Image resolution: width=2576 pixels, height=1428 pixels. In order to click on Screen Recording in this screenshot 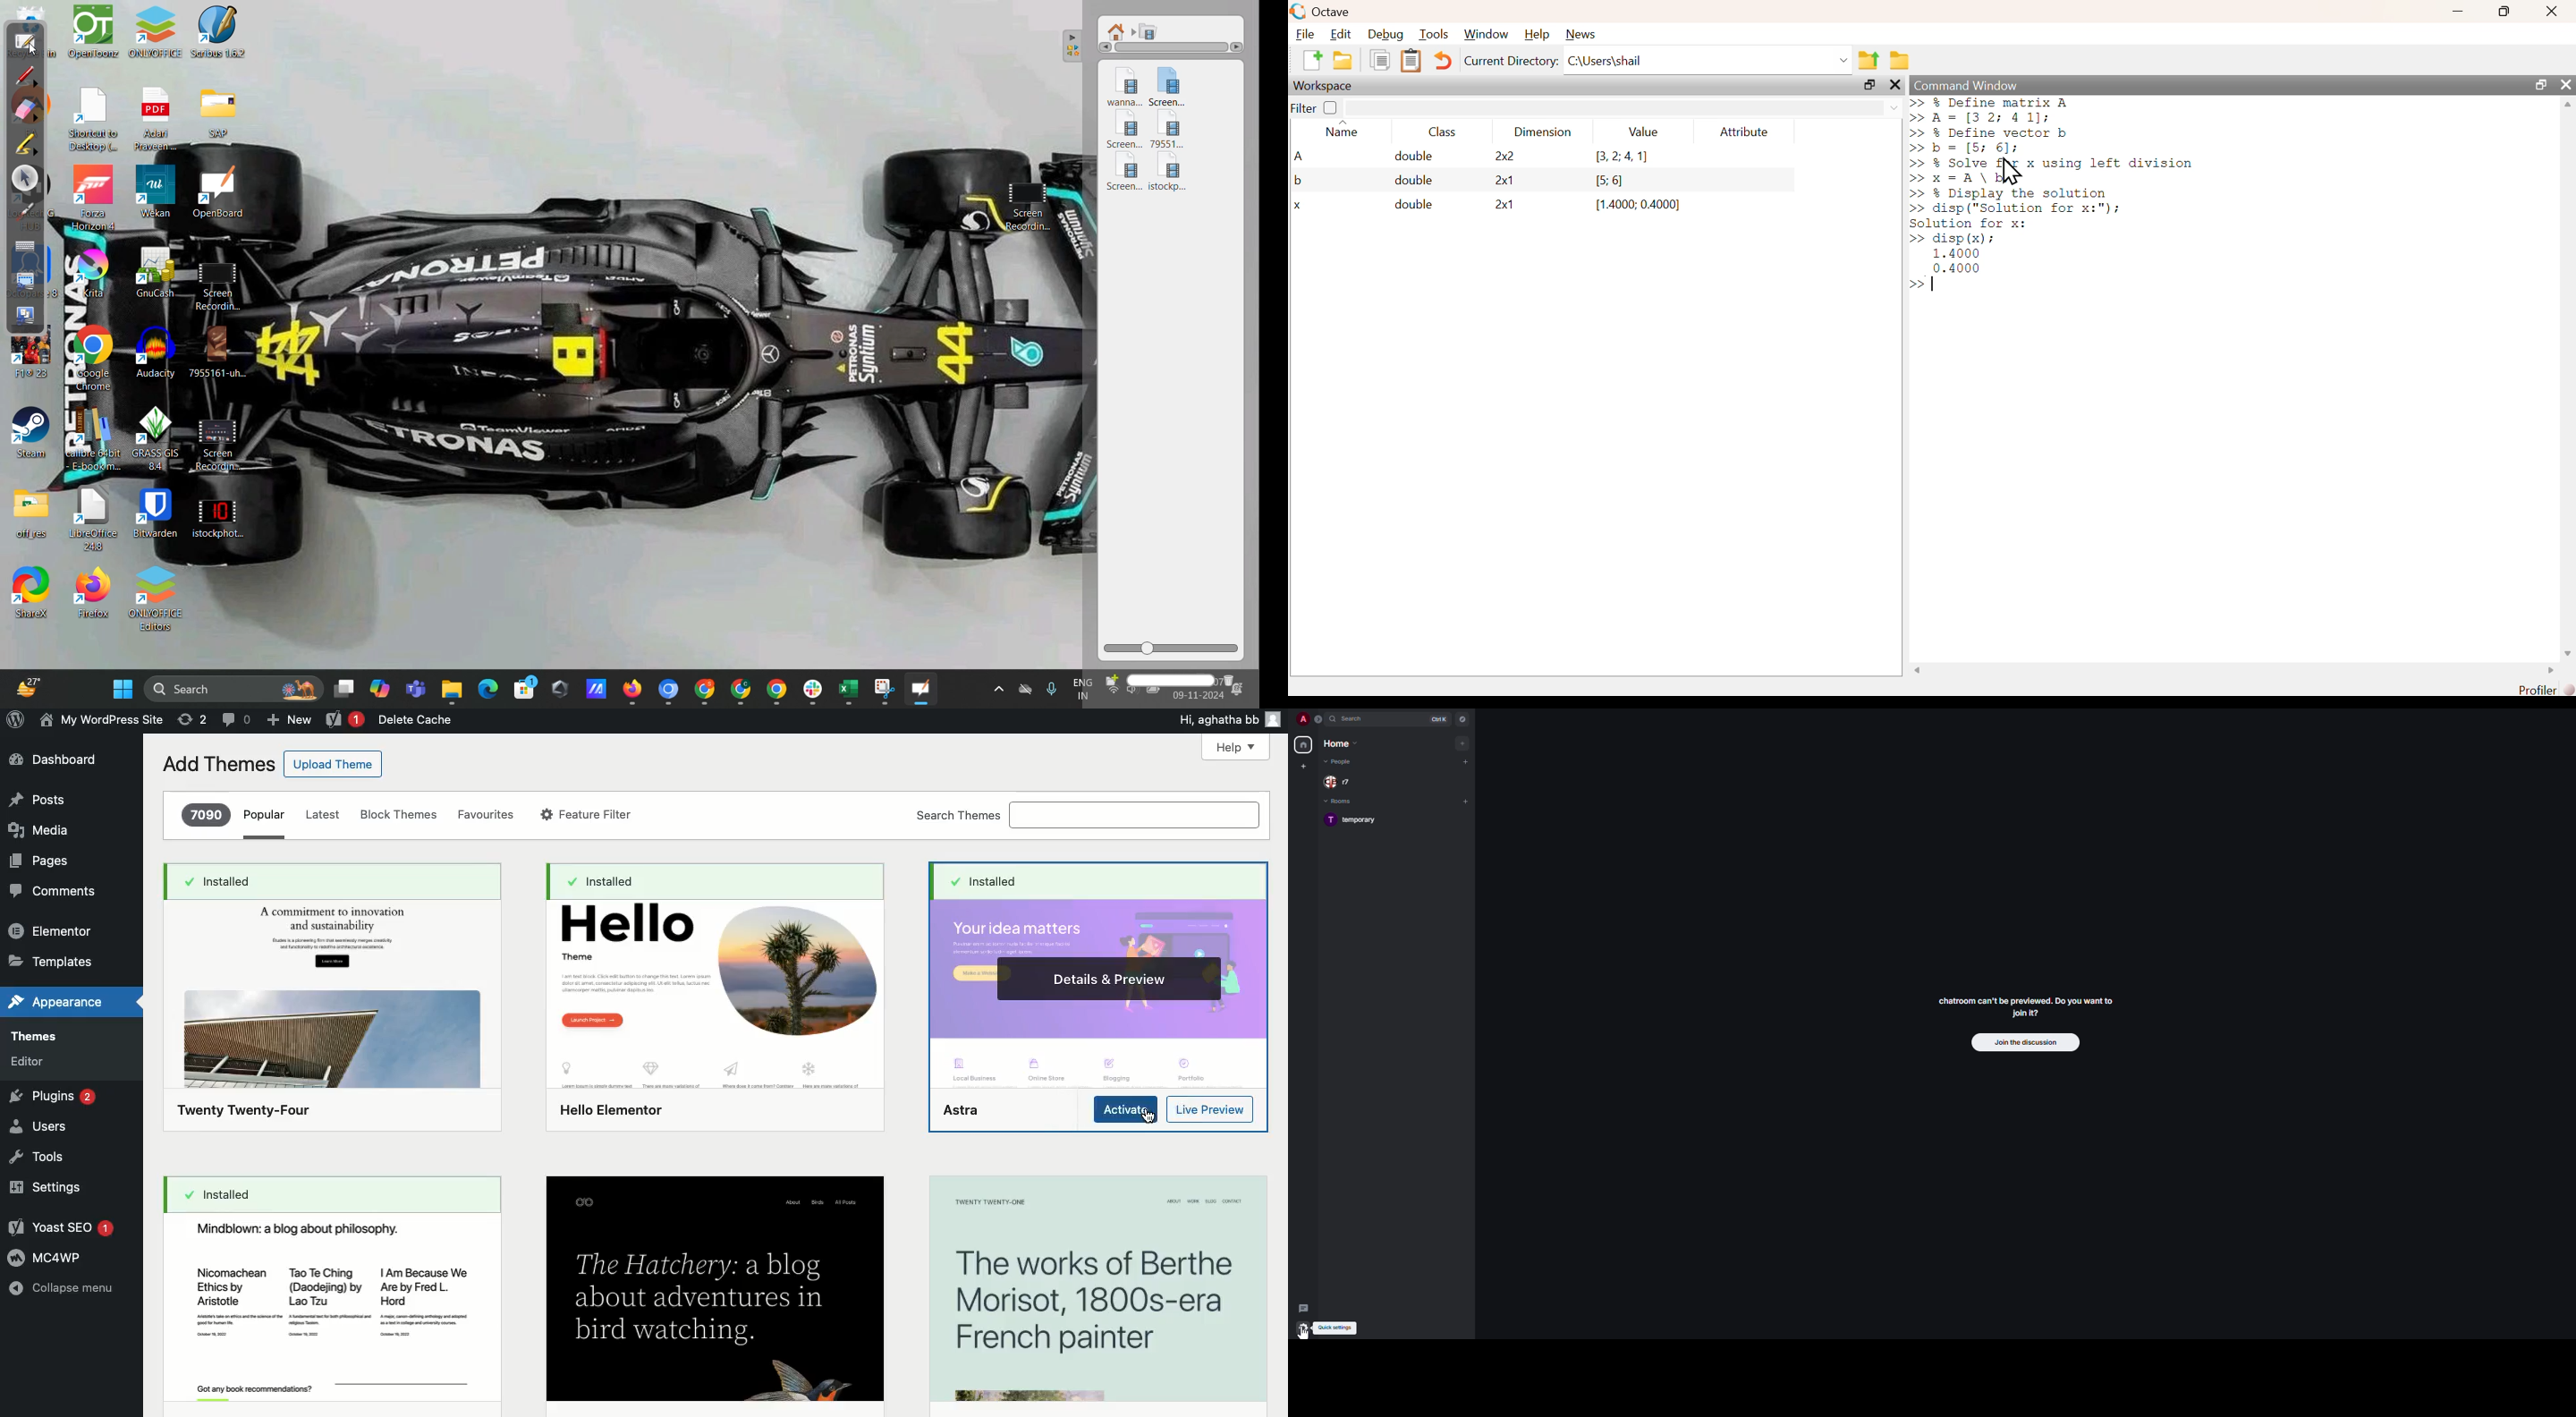, I will do `click(213, 444)`.